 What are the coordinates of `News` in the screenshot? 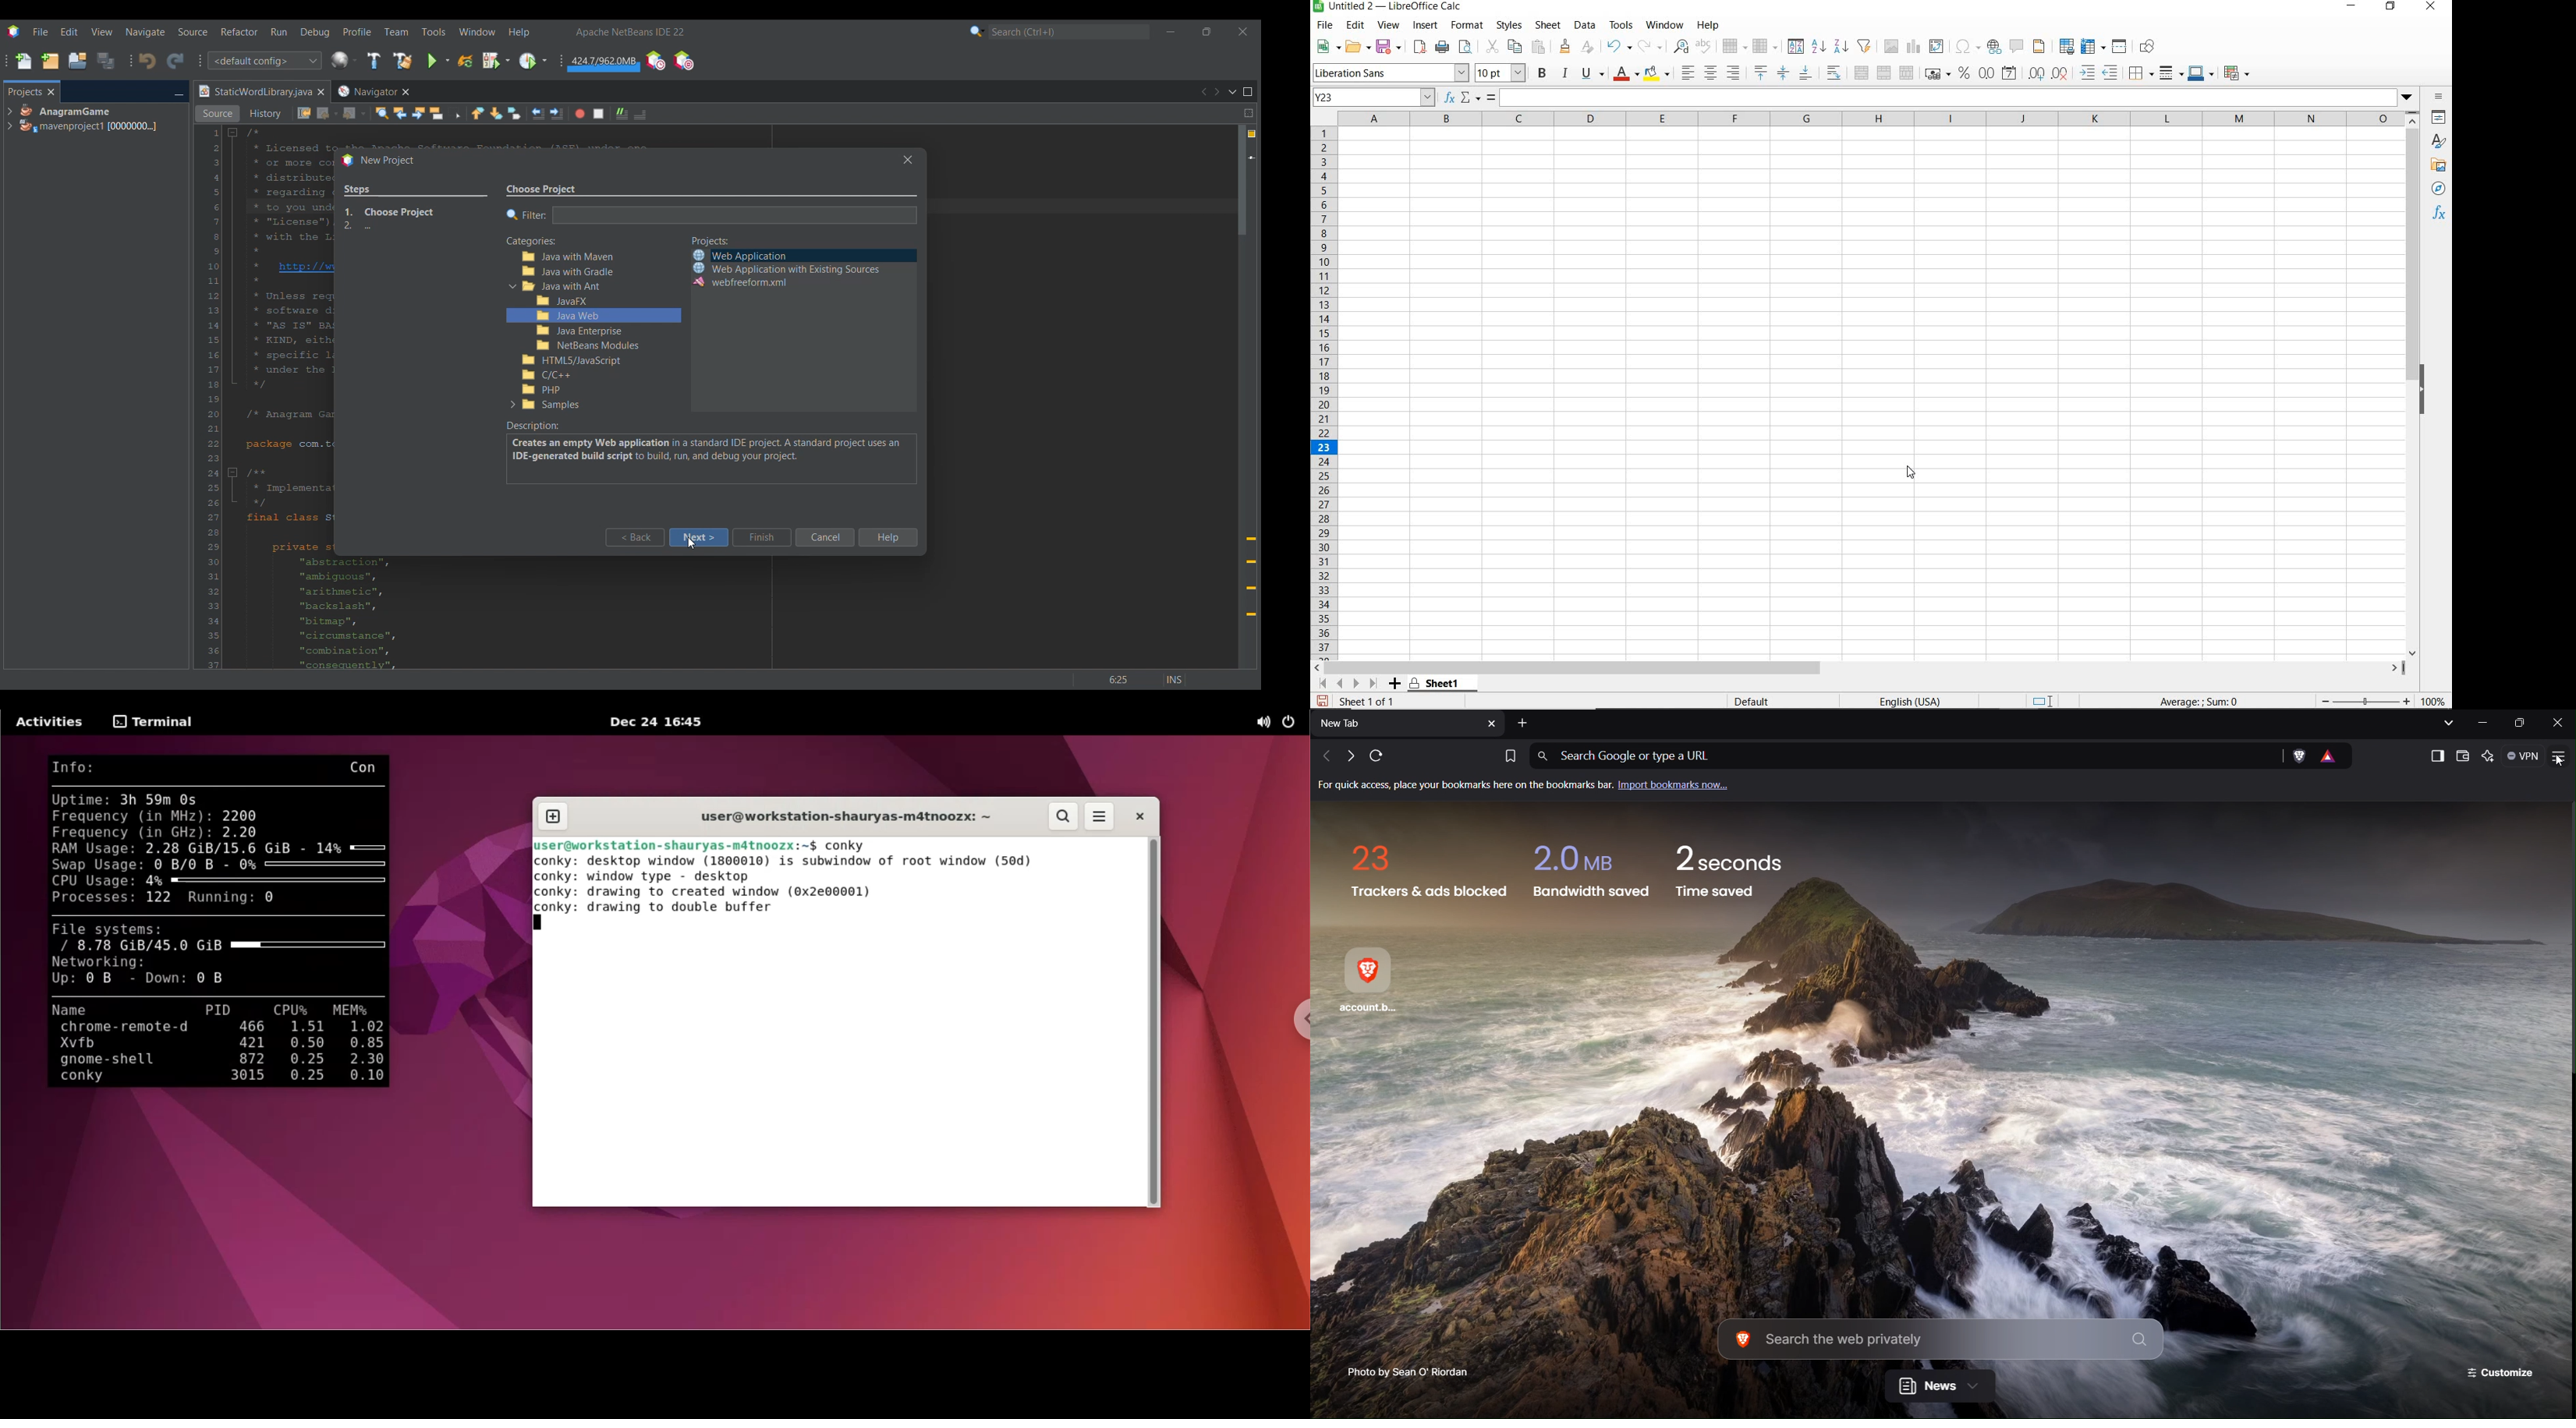 It's located at (1940, 1387).